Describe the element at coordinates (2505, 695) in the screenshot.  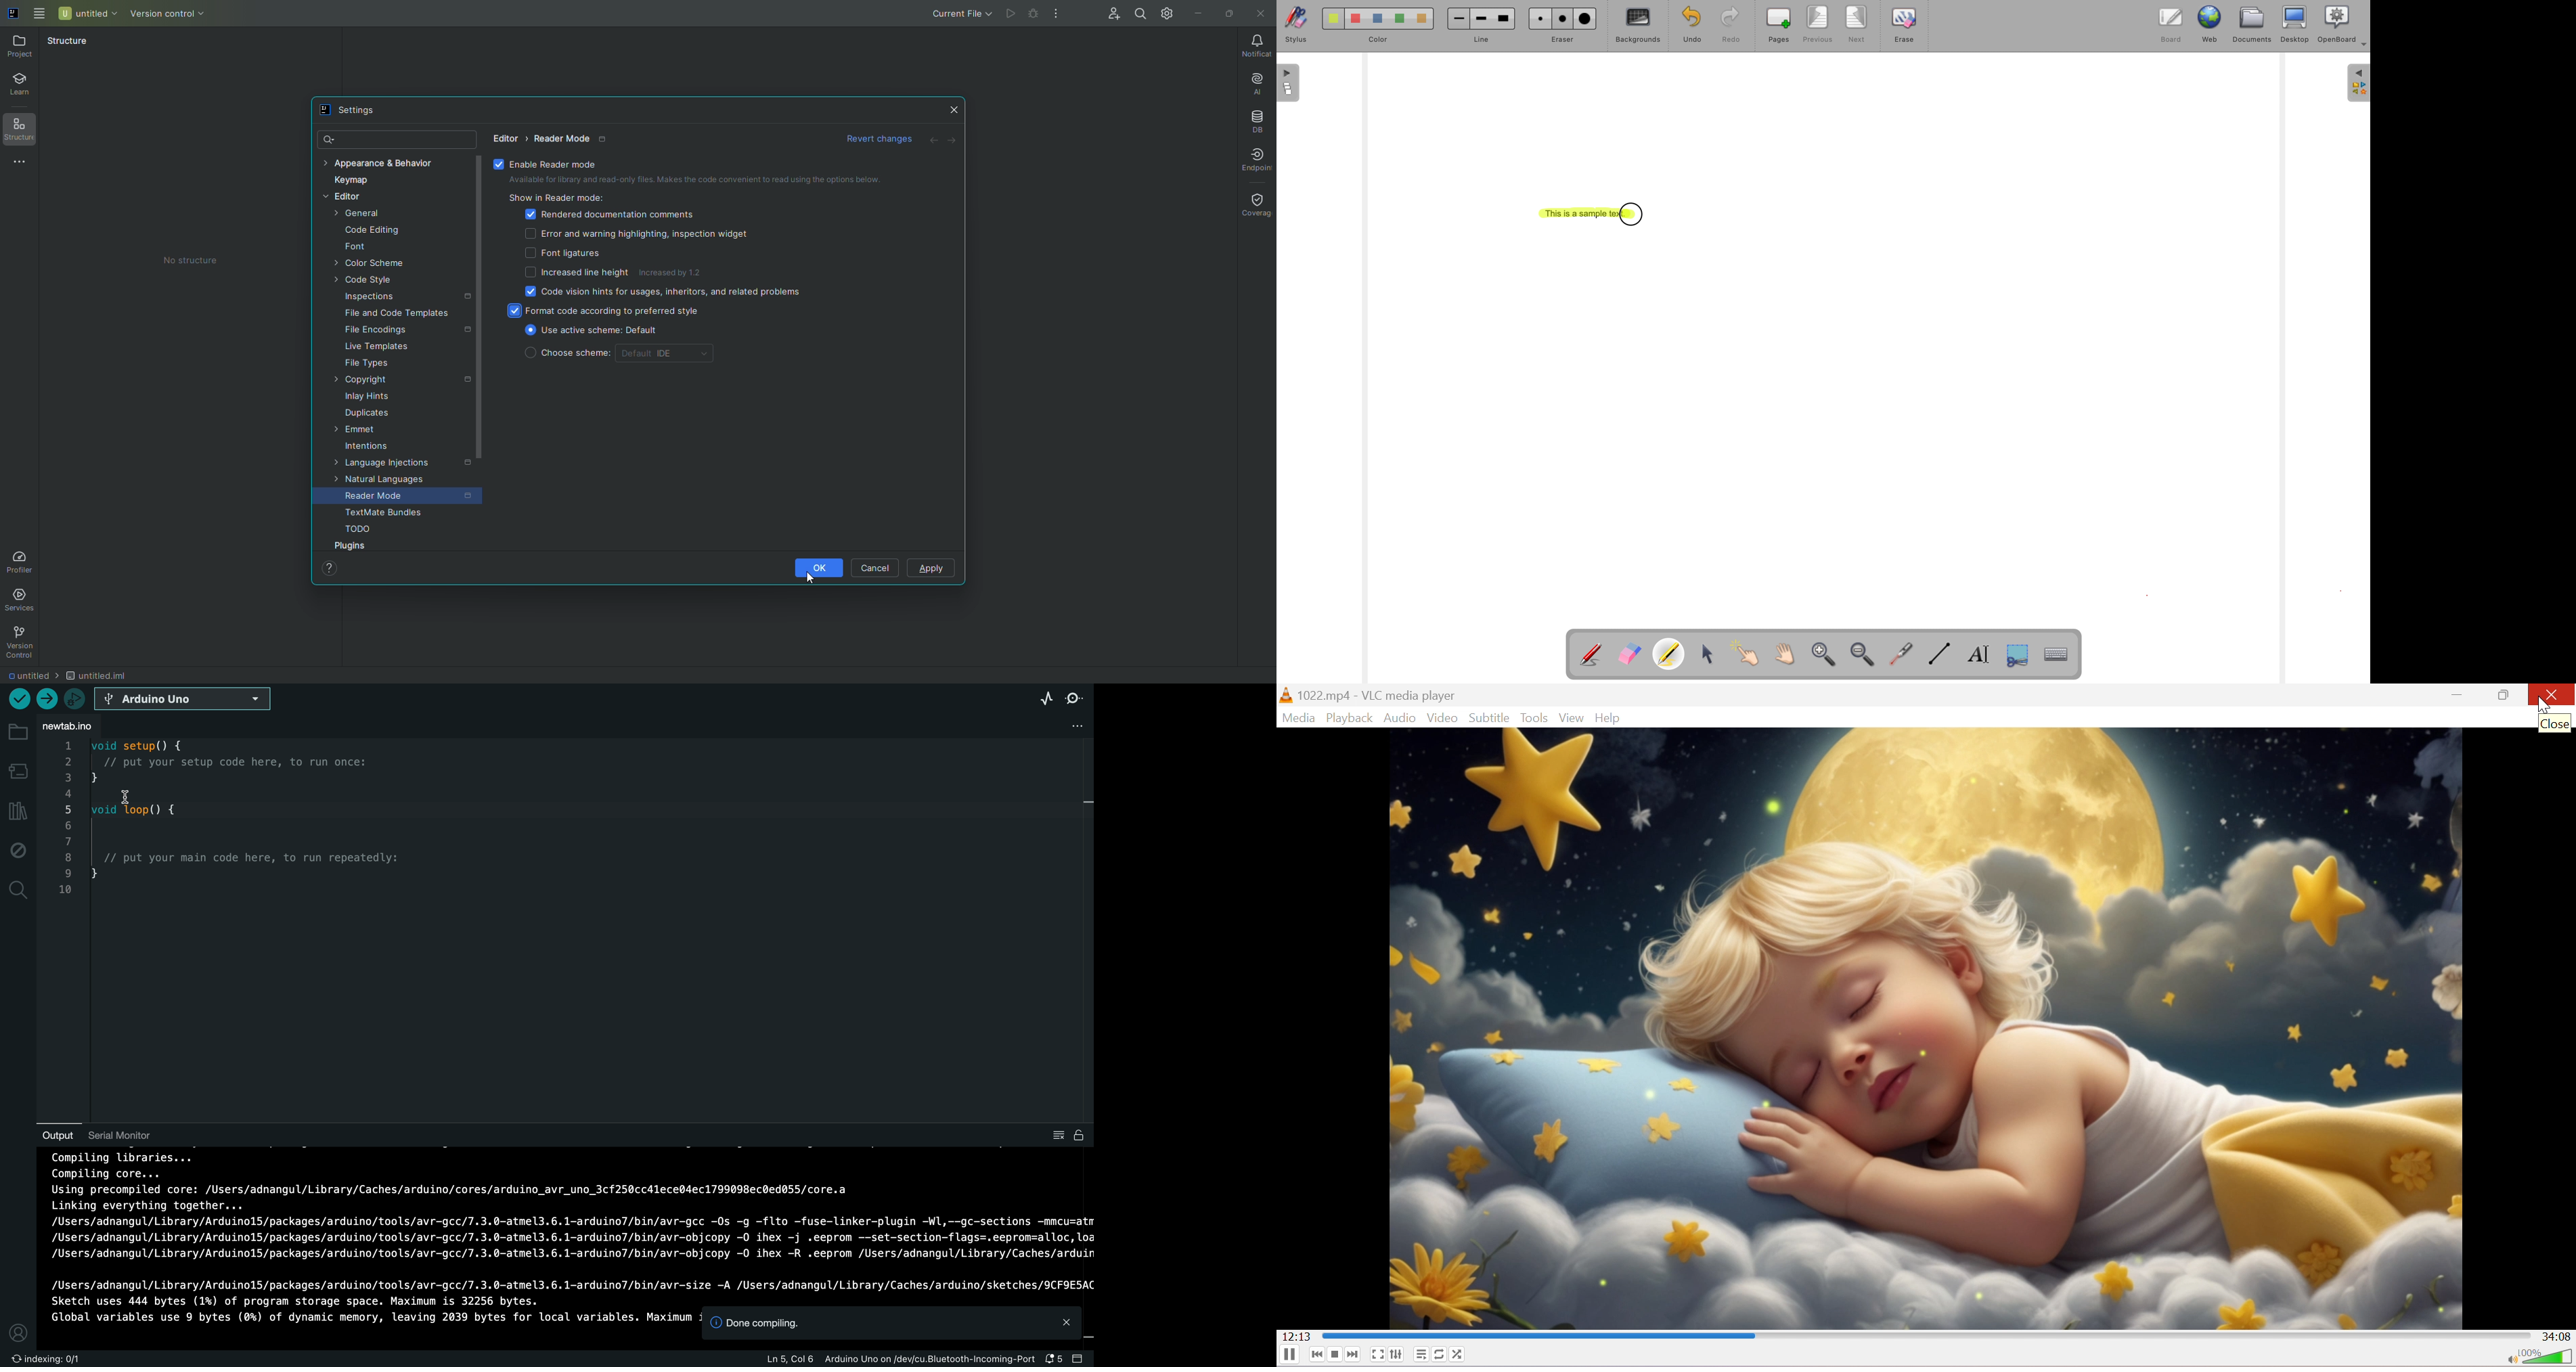
I see `Restore down` at that location.